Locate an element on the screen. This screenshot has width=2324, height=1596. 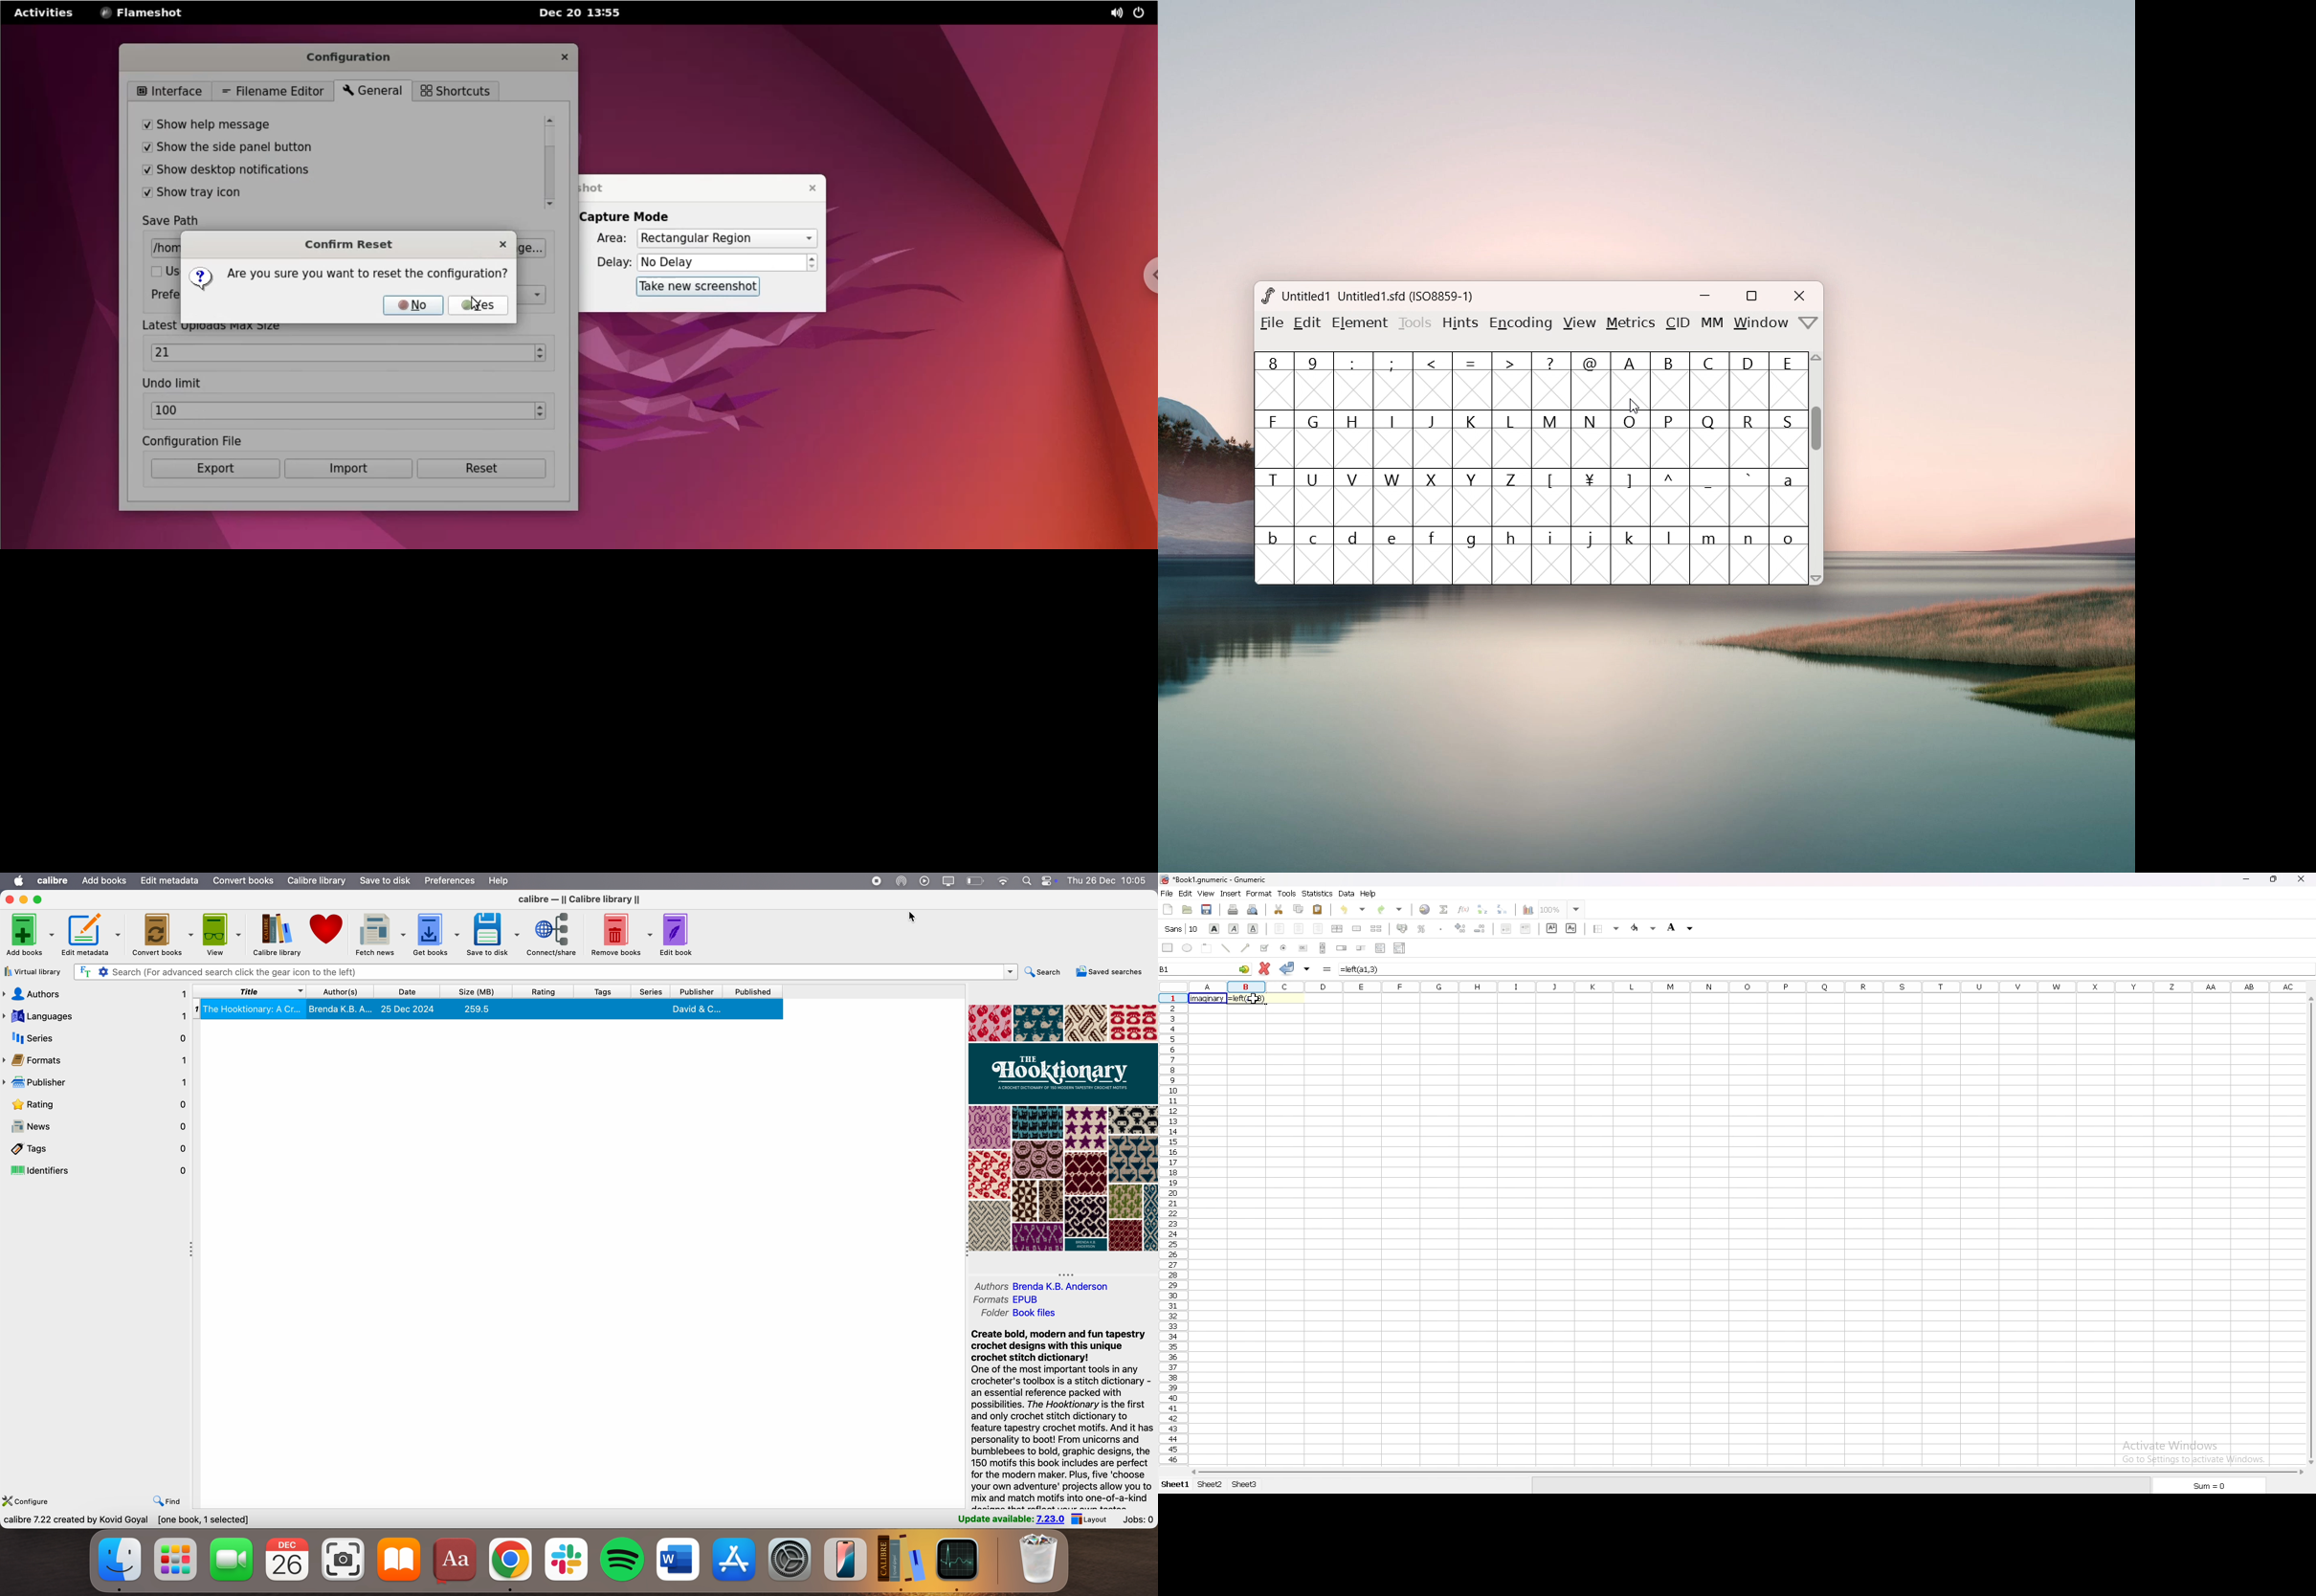
AirDrop is located at coordinates (902, 881).